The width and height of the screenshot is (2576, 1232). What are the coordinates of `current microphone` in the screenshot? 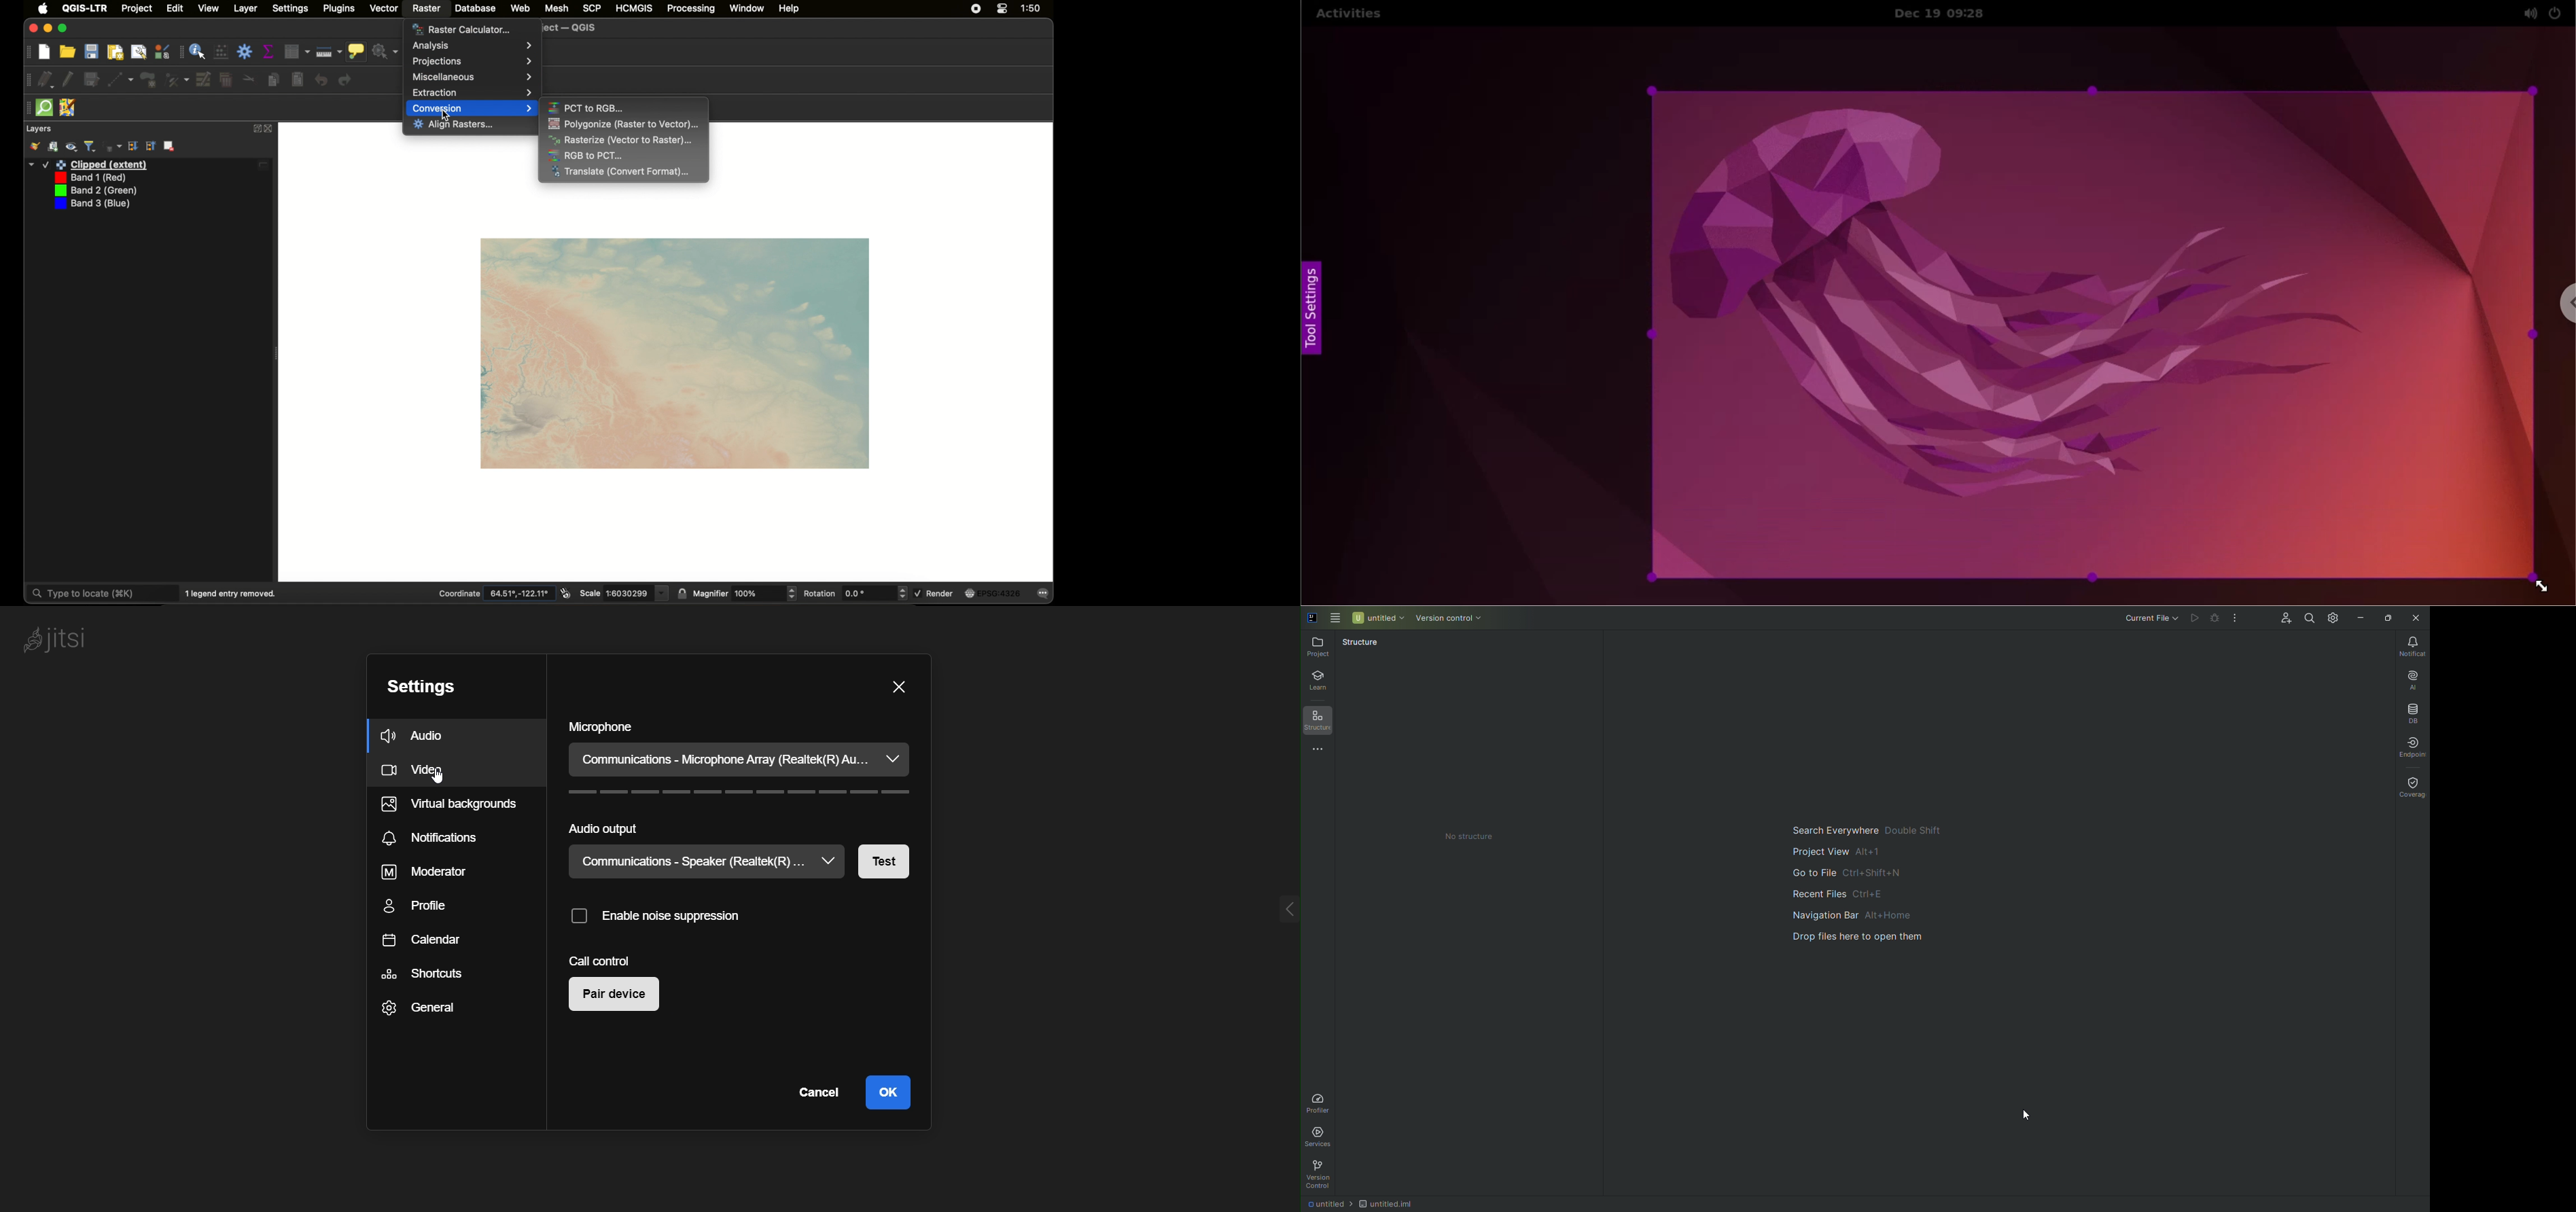 It's located at (728, 760).